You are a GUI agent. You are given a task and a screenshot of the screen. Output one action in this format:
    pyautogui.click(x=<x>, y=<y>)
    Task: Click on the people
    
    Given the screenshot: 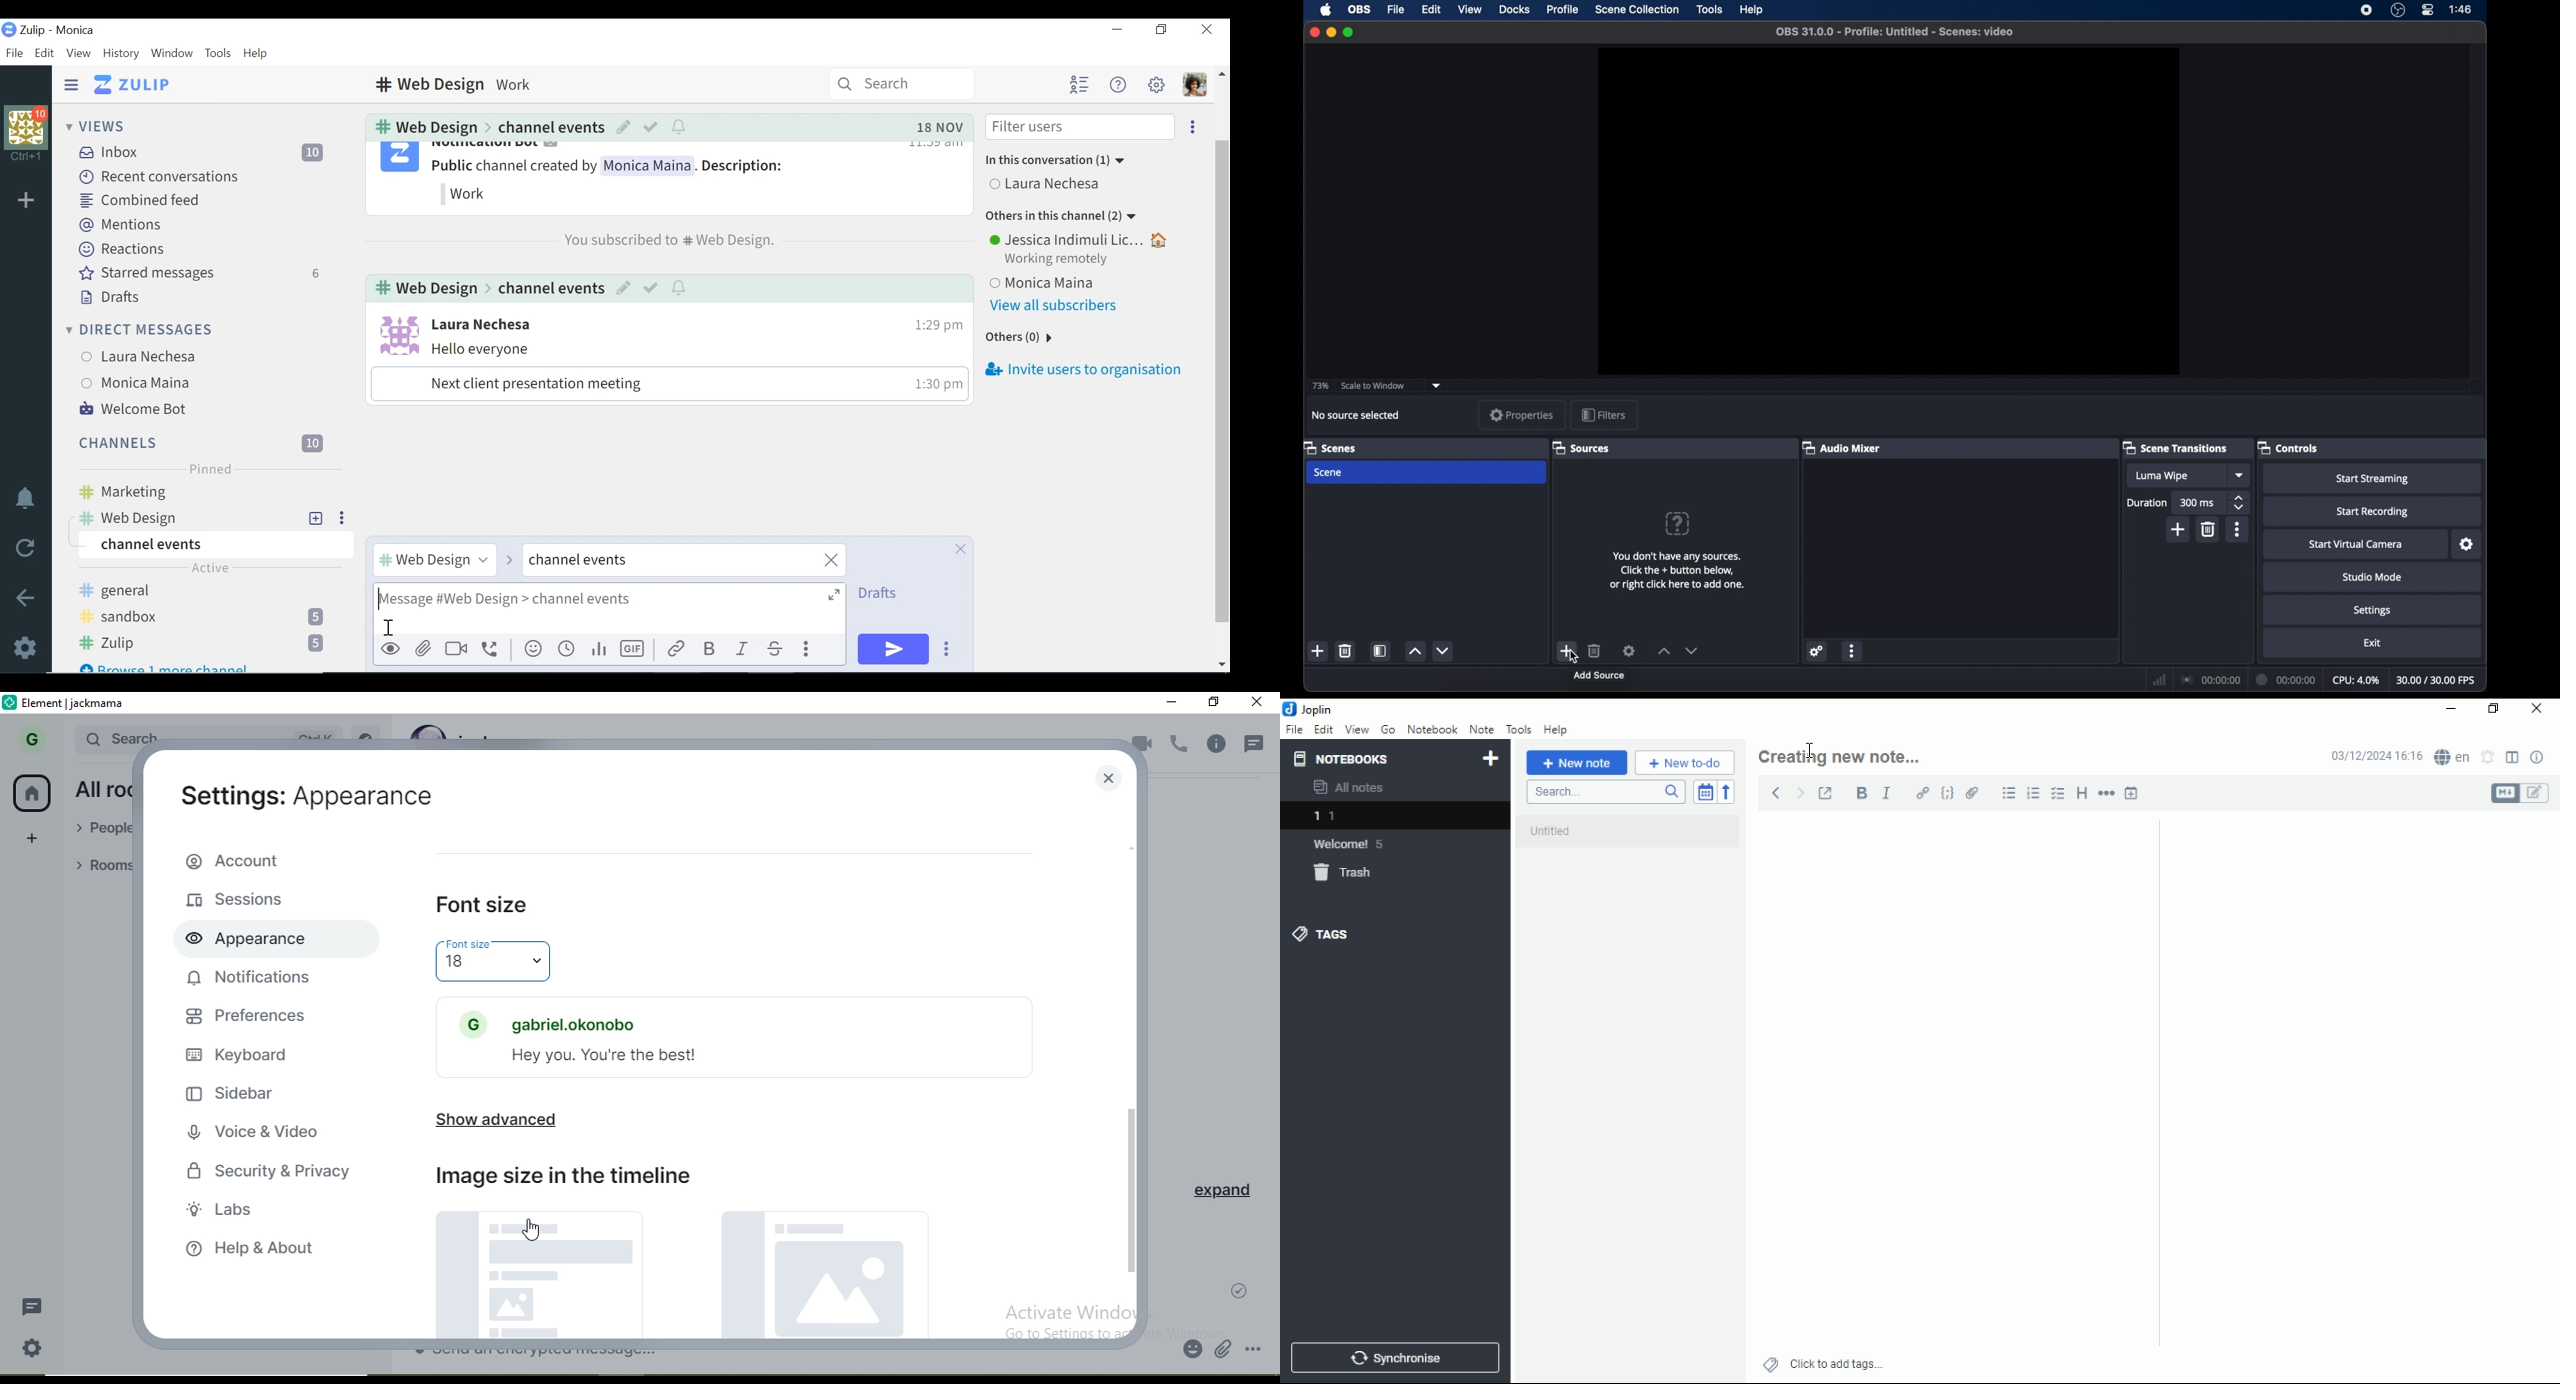 What is the action you would take?
    pyautogui.click(x=102, y=831)
    